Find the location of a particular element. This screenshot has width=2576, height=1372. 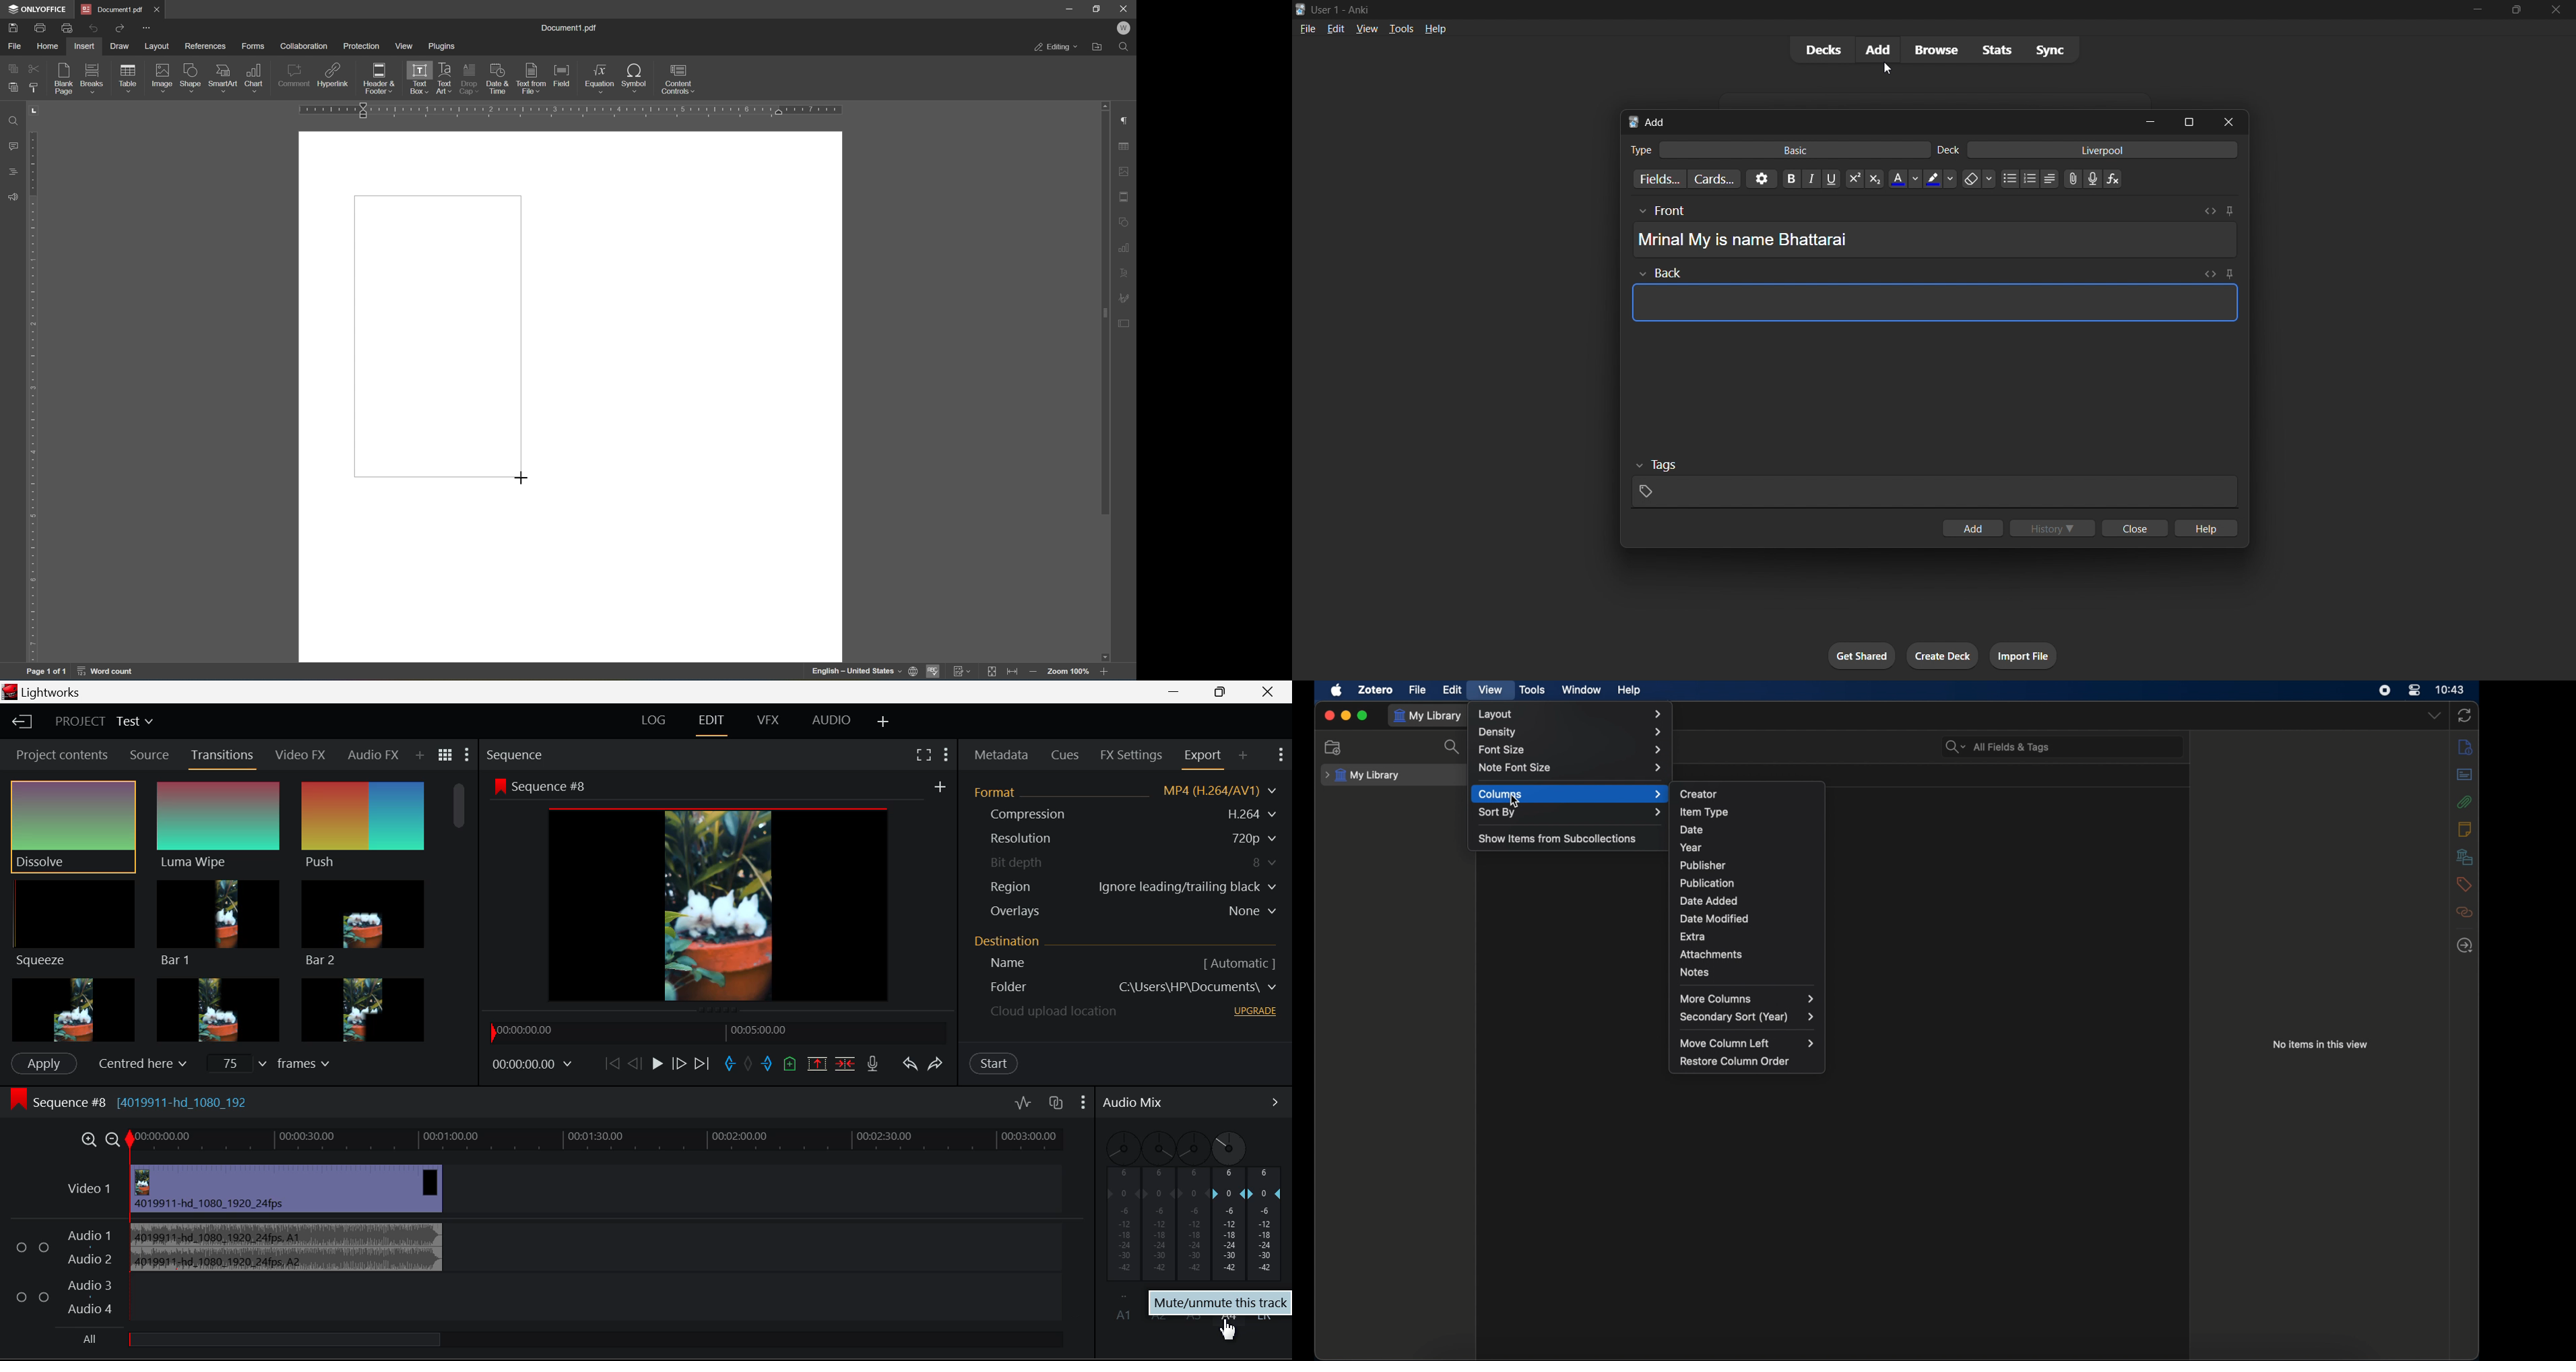

unordered list is located at coordinates (2008, 179).